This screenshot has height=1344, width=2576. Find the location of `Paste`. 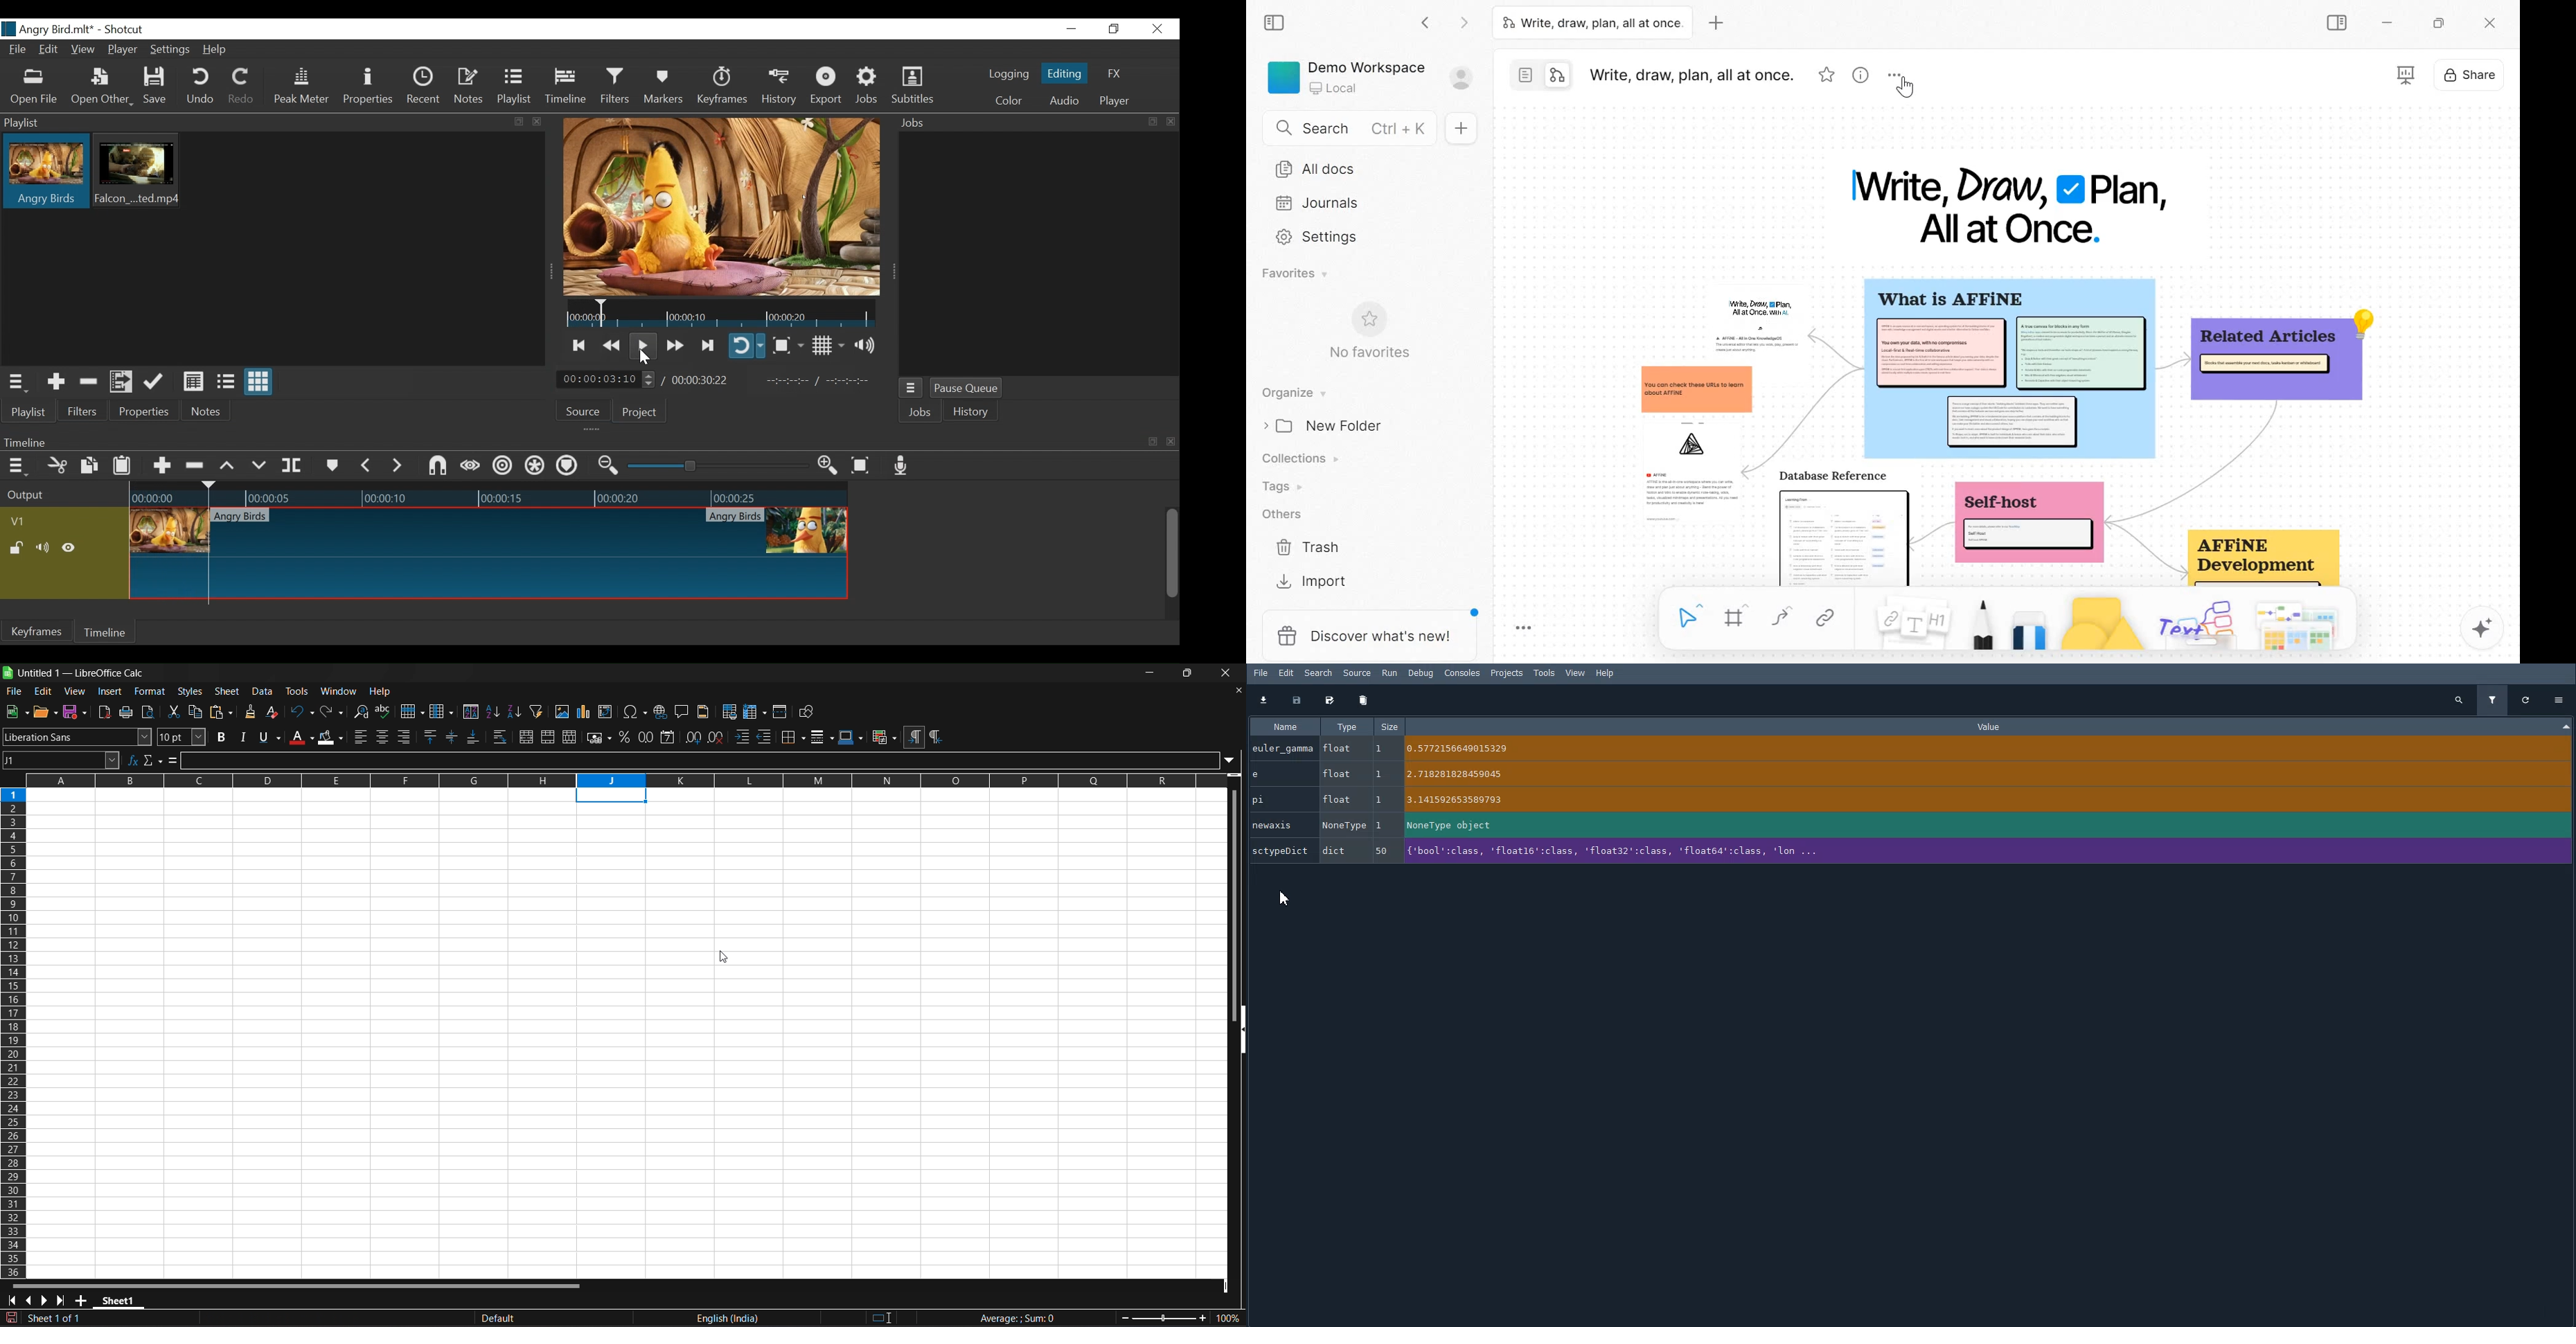

Paste is located at coordinates (122, 465).